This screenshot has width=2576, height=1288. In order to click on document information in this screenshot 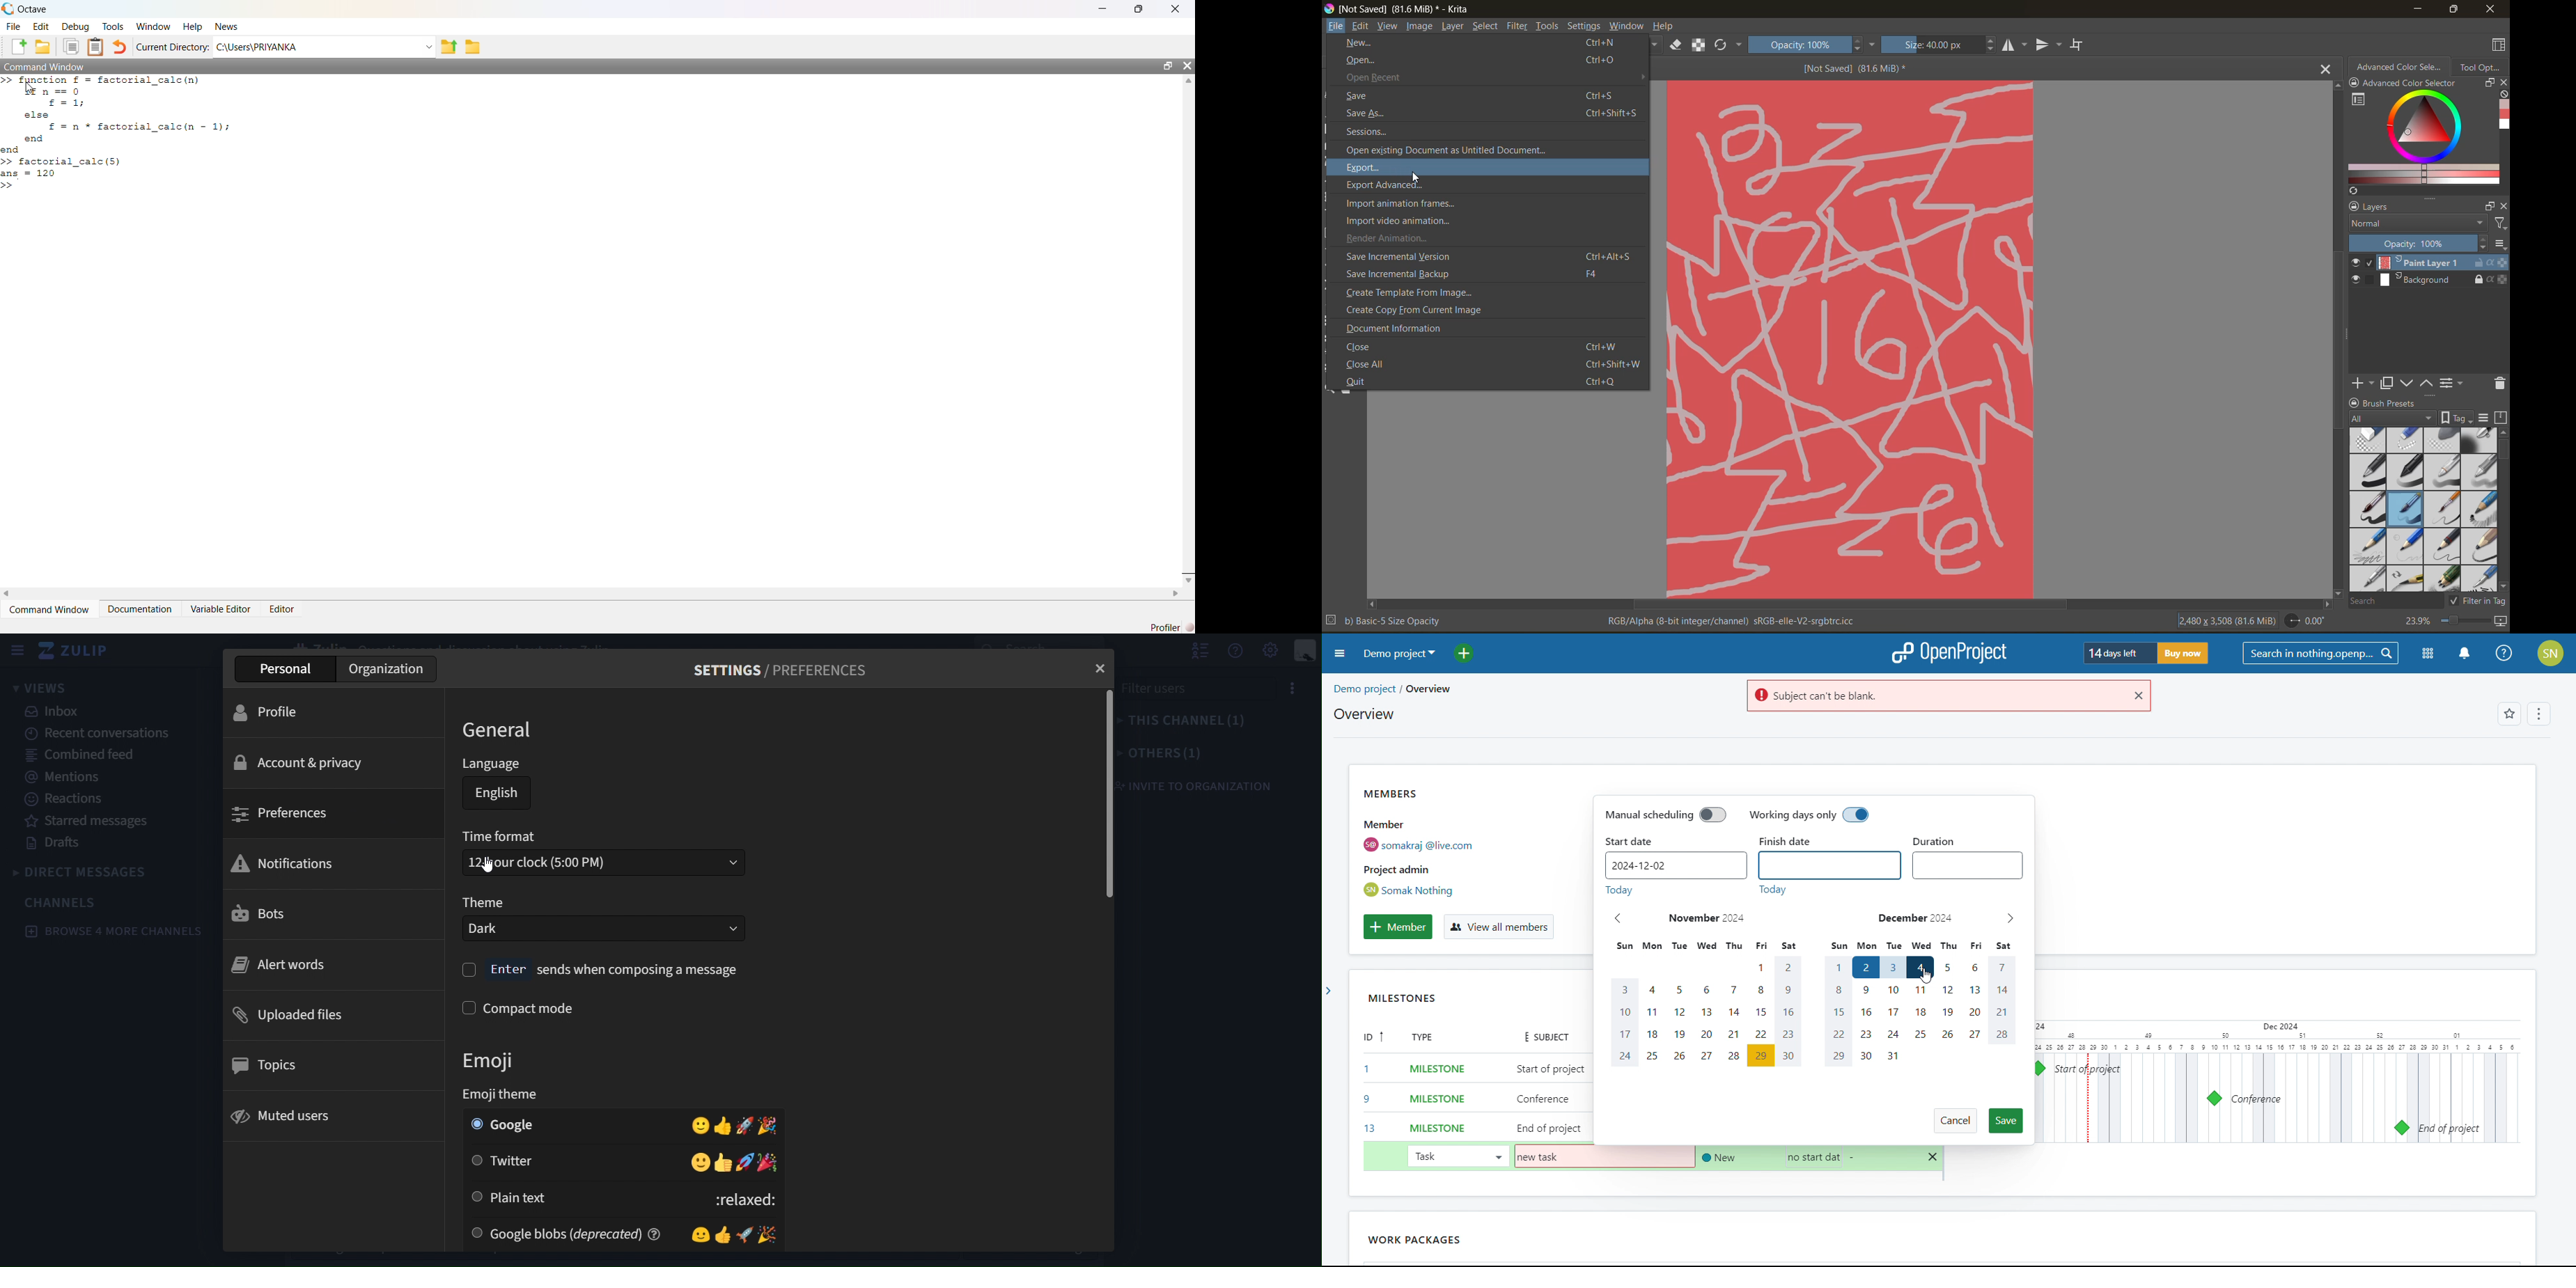, I will do `click(1396, 328)`.